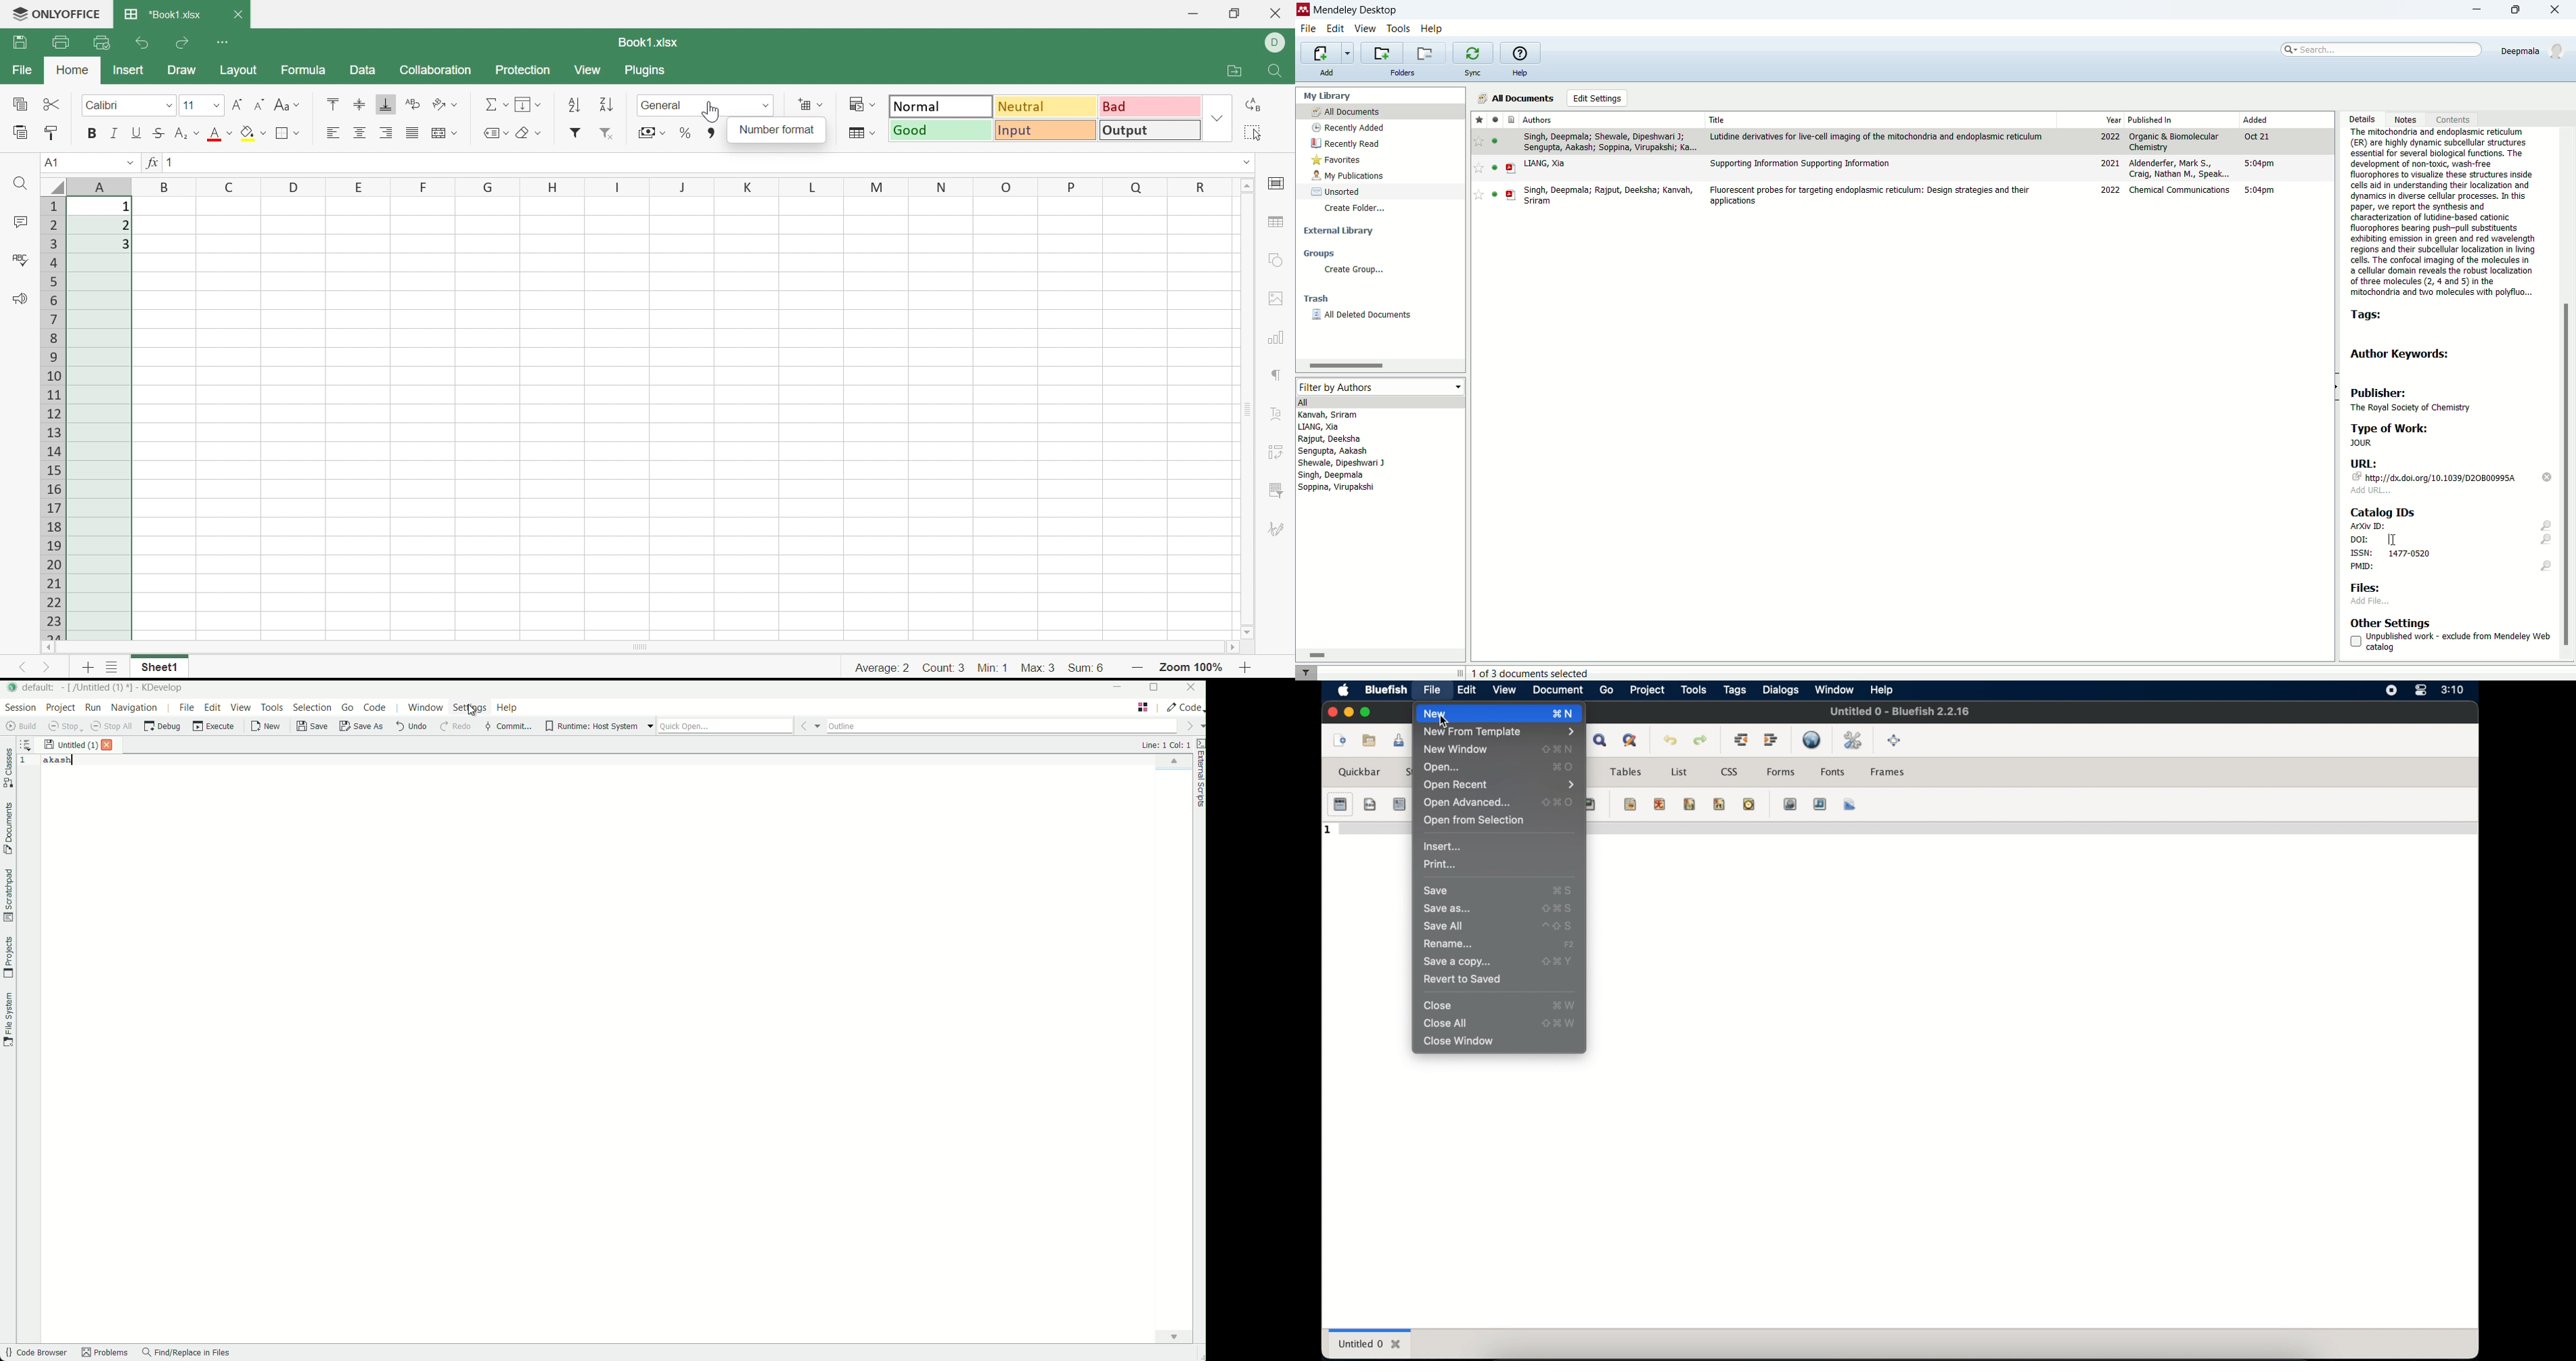 The height and width of the screenshot is (1372, 2576). I want to click on recently added, so click(1346, 127).